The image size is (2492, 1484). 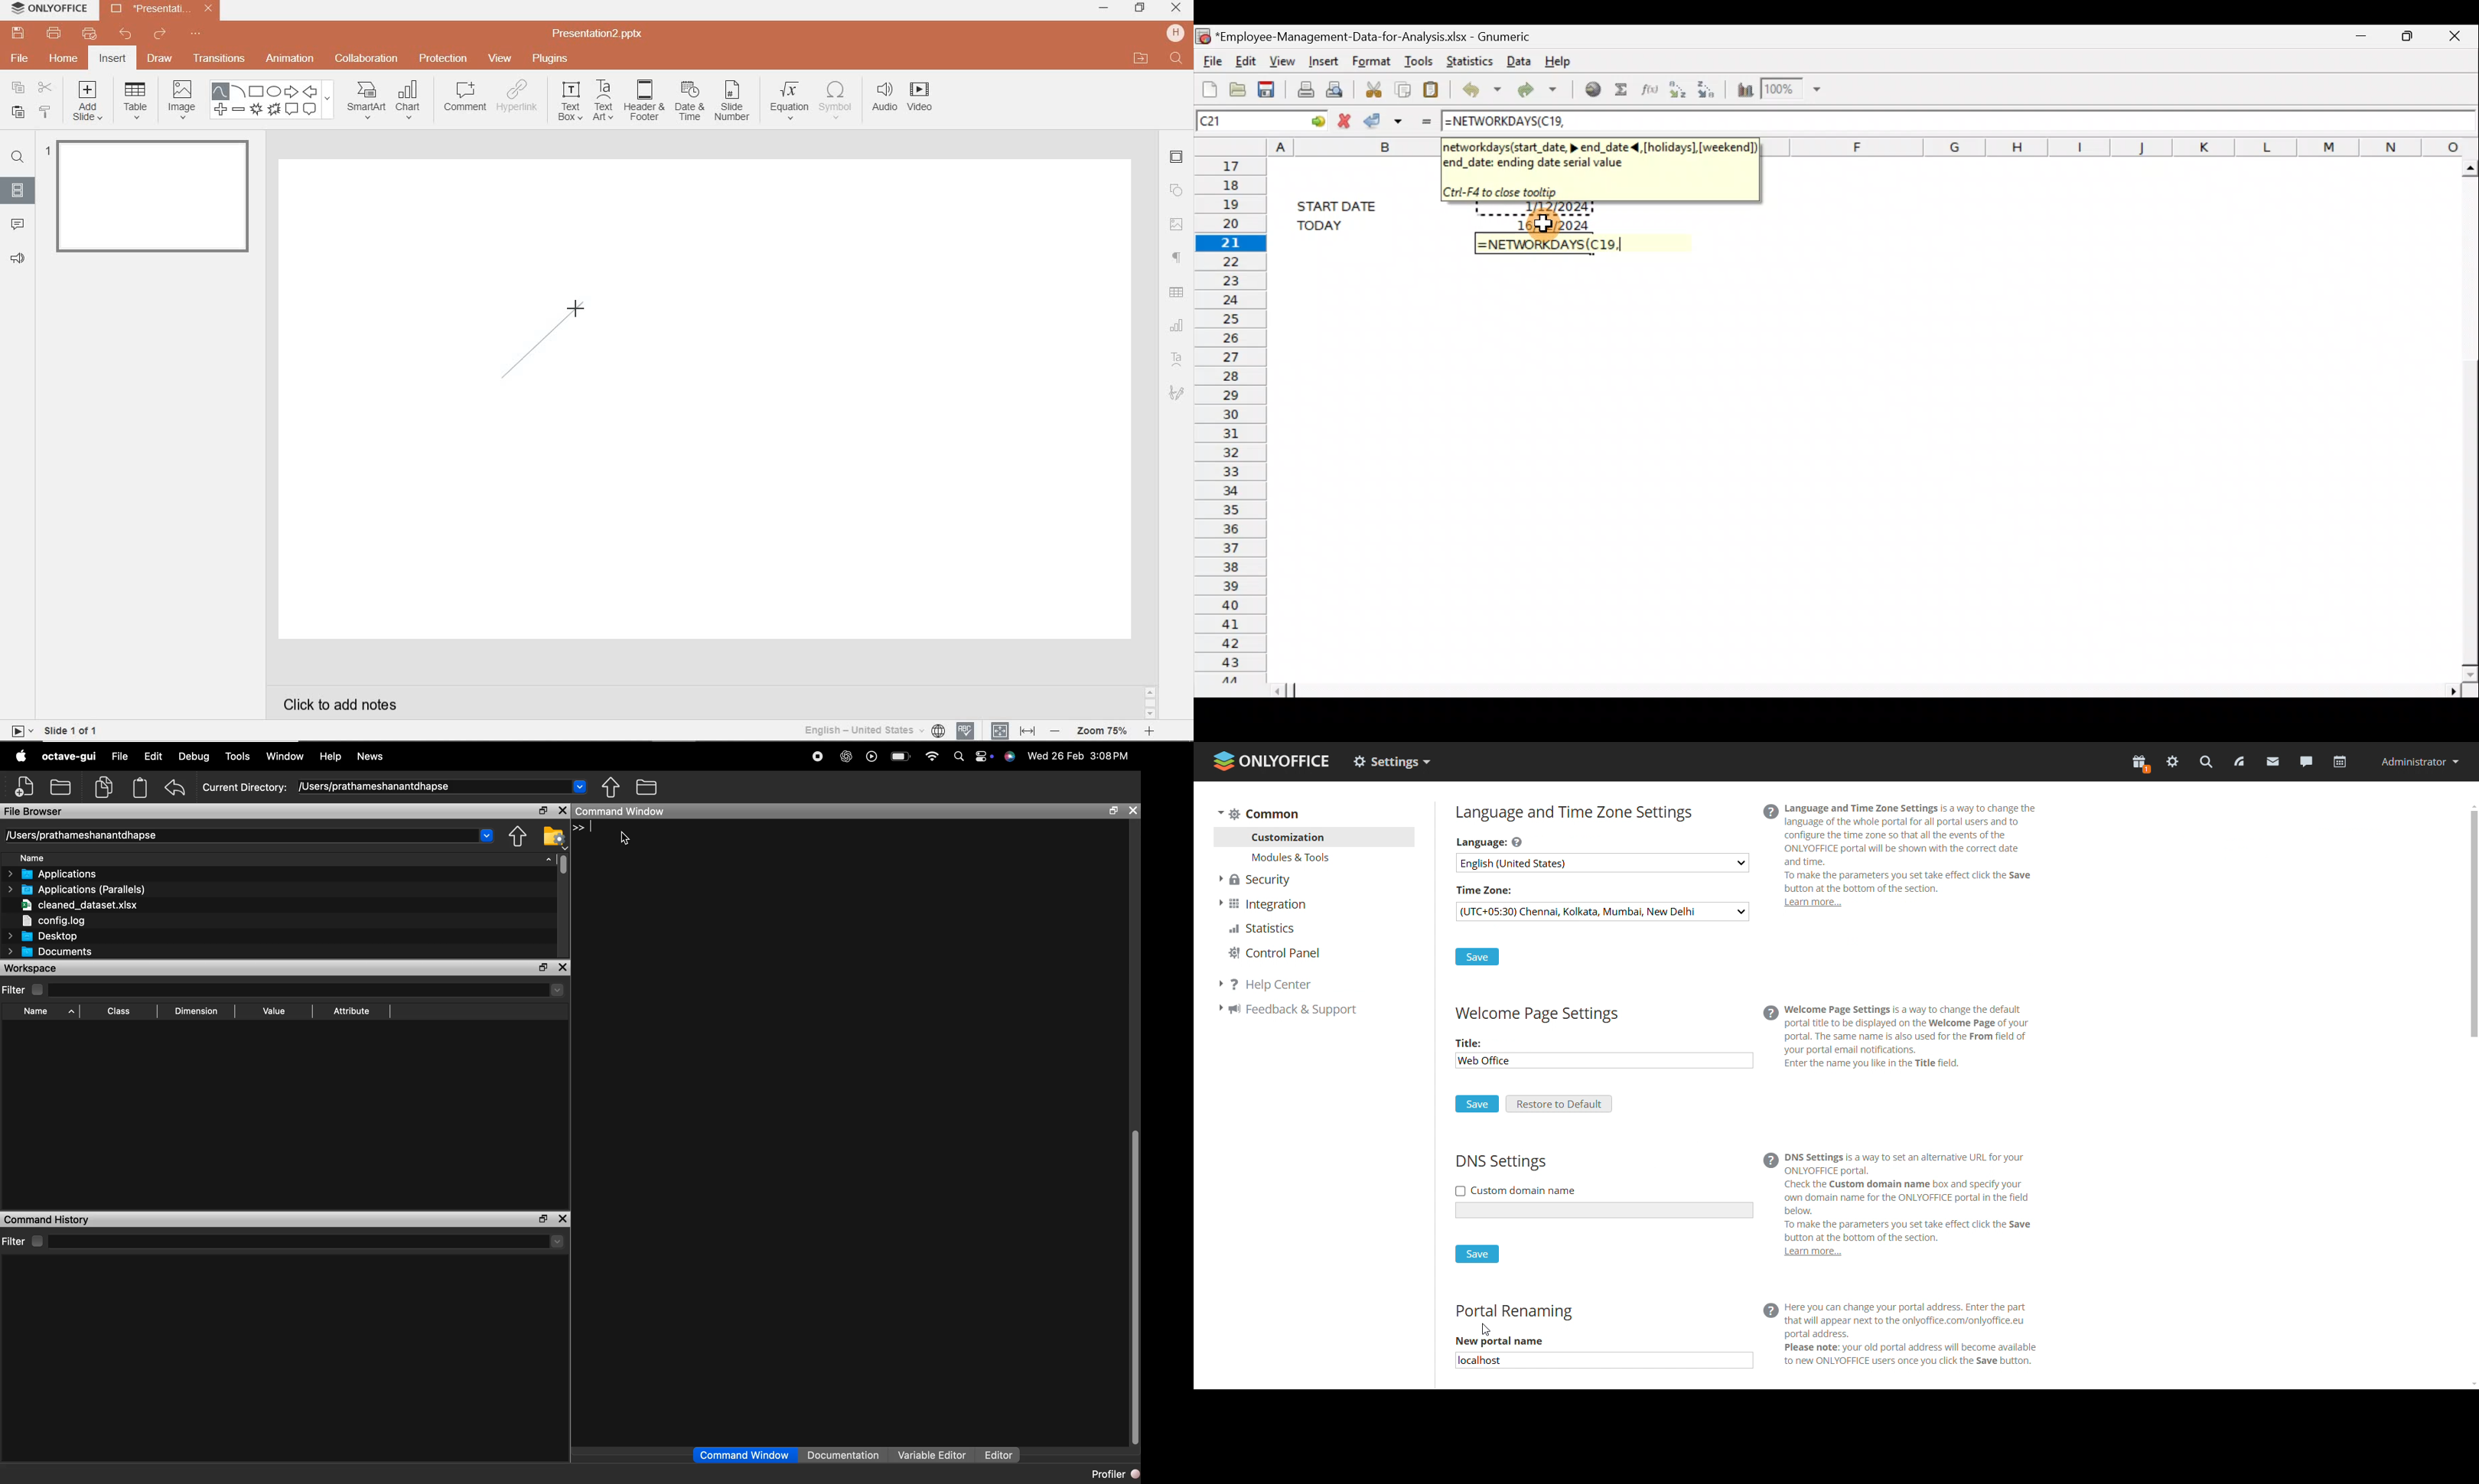 What do you see at coordinates (1518, 62) in the screenshot?
I see `Data` at bounding box center [1518, 62].